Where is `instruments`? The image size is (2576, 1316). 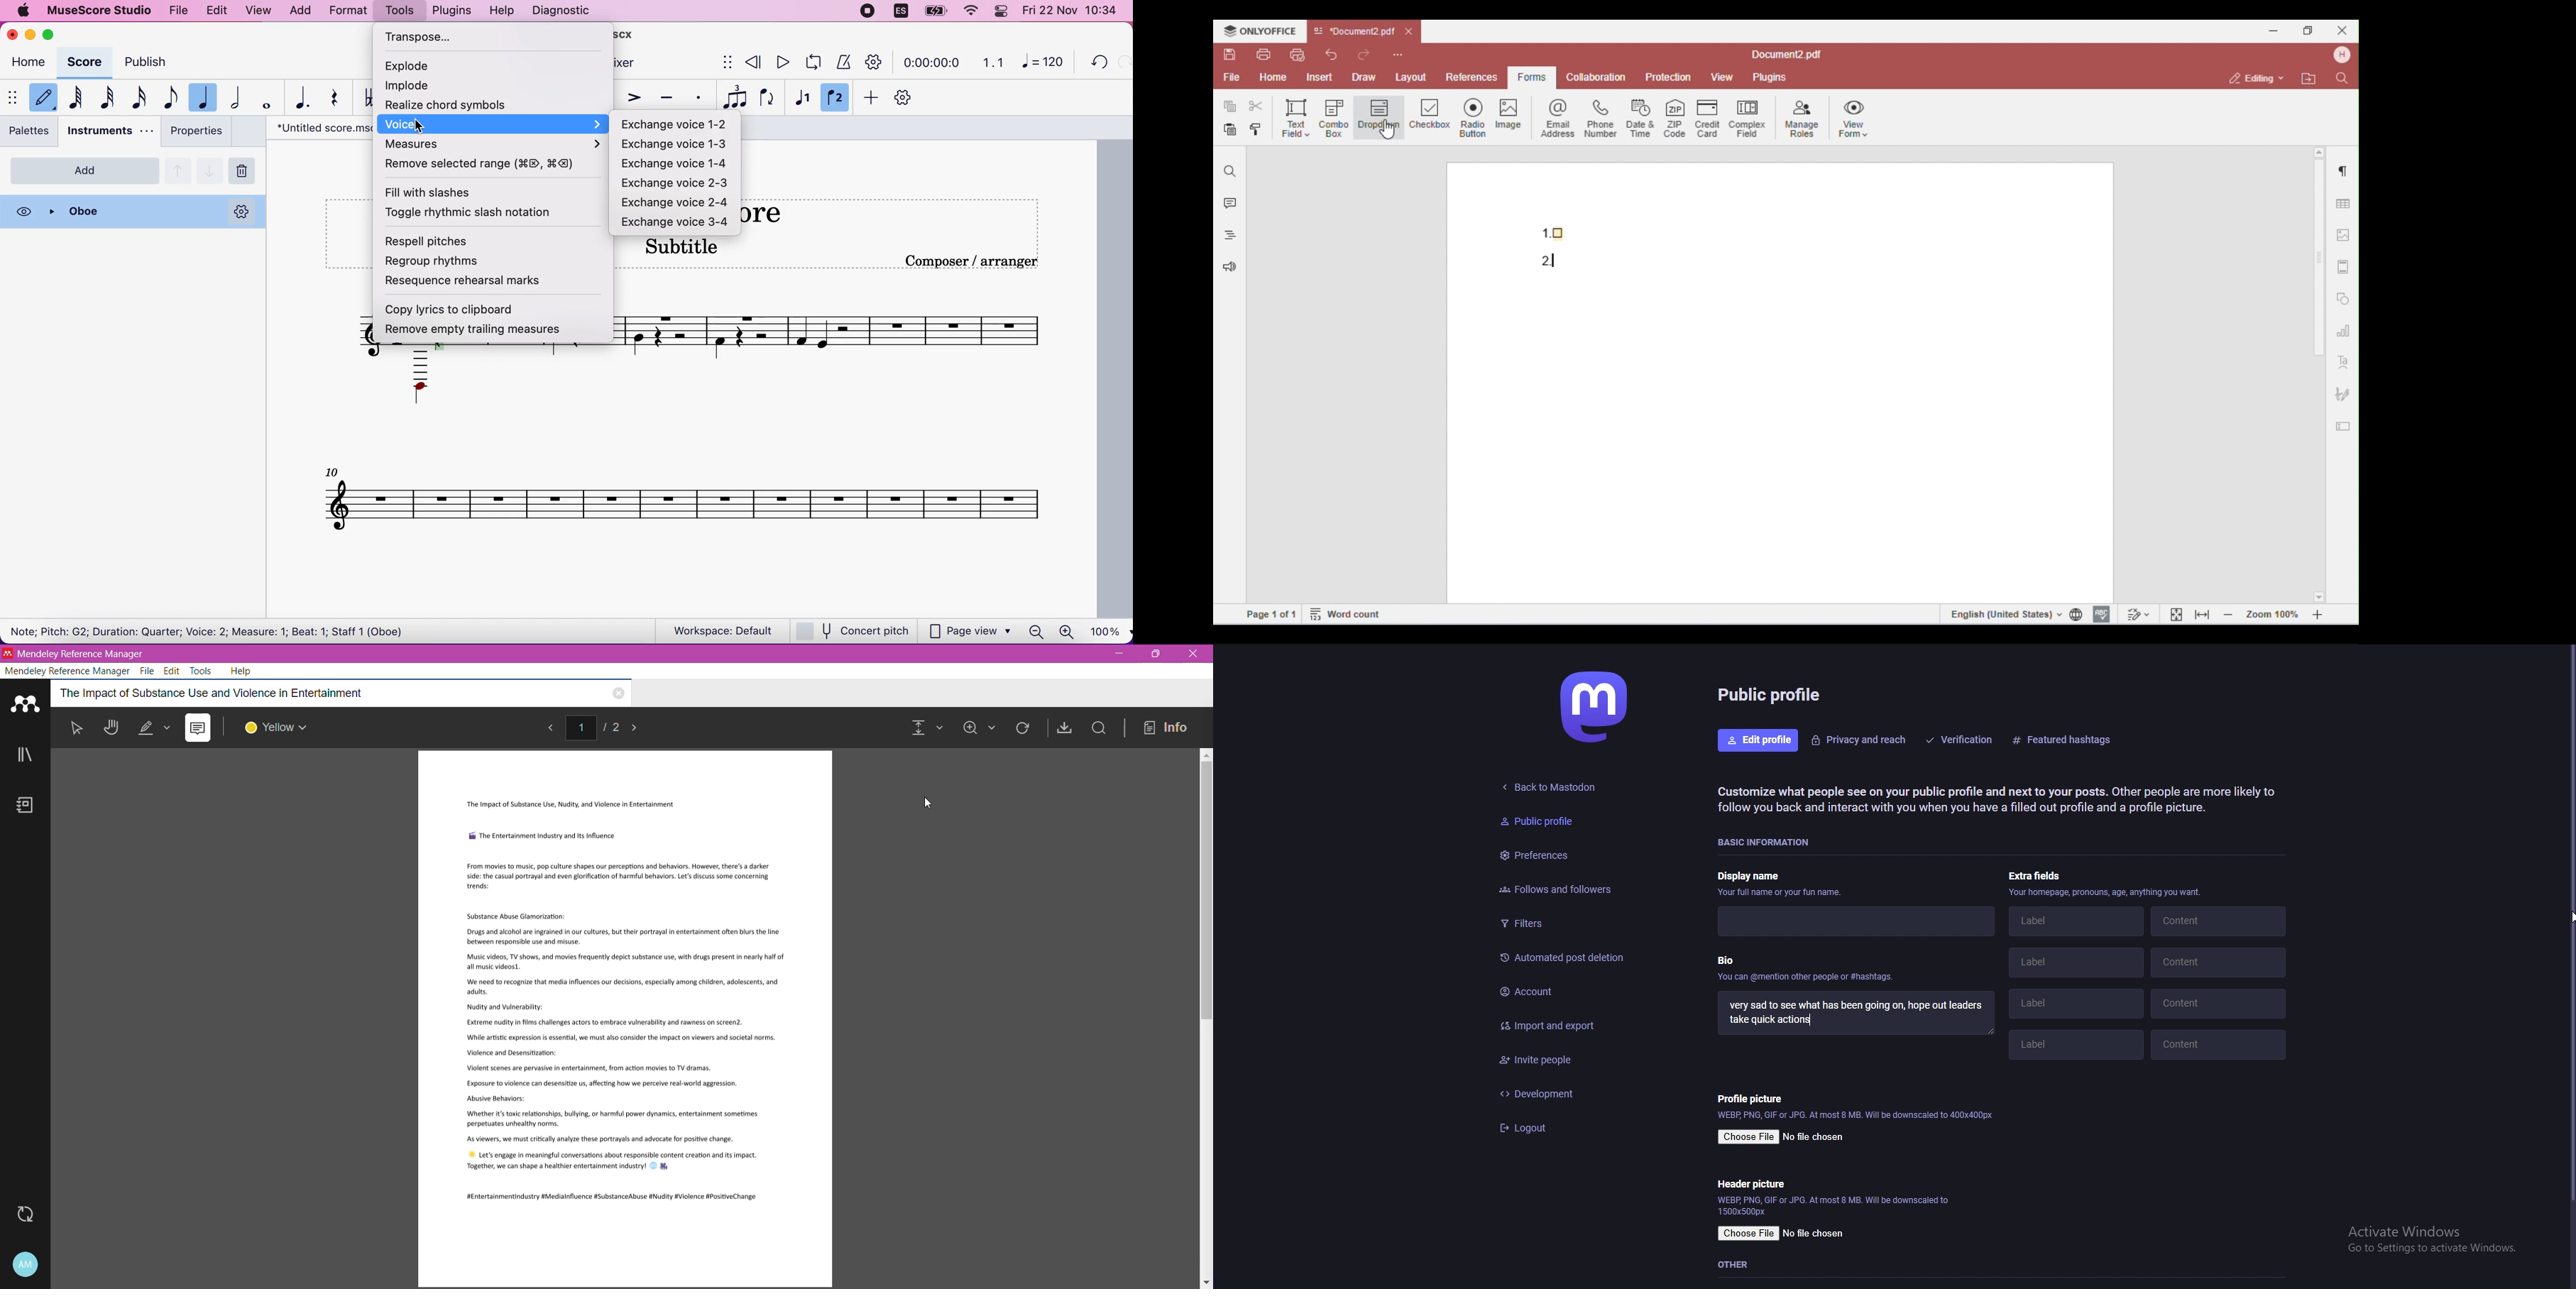
instruments is located at coordinates (110, 131).